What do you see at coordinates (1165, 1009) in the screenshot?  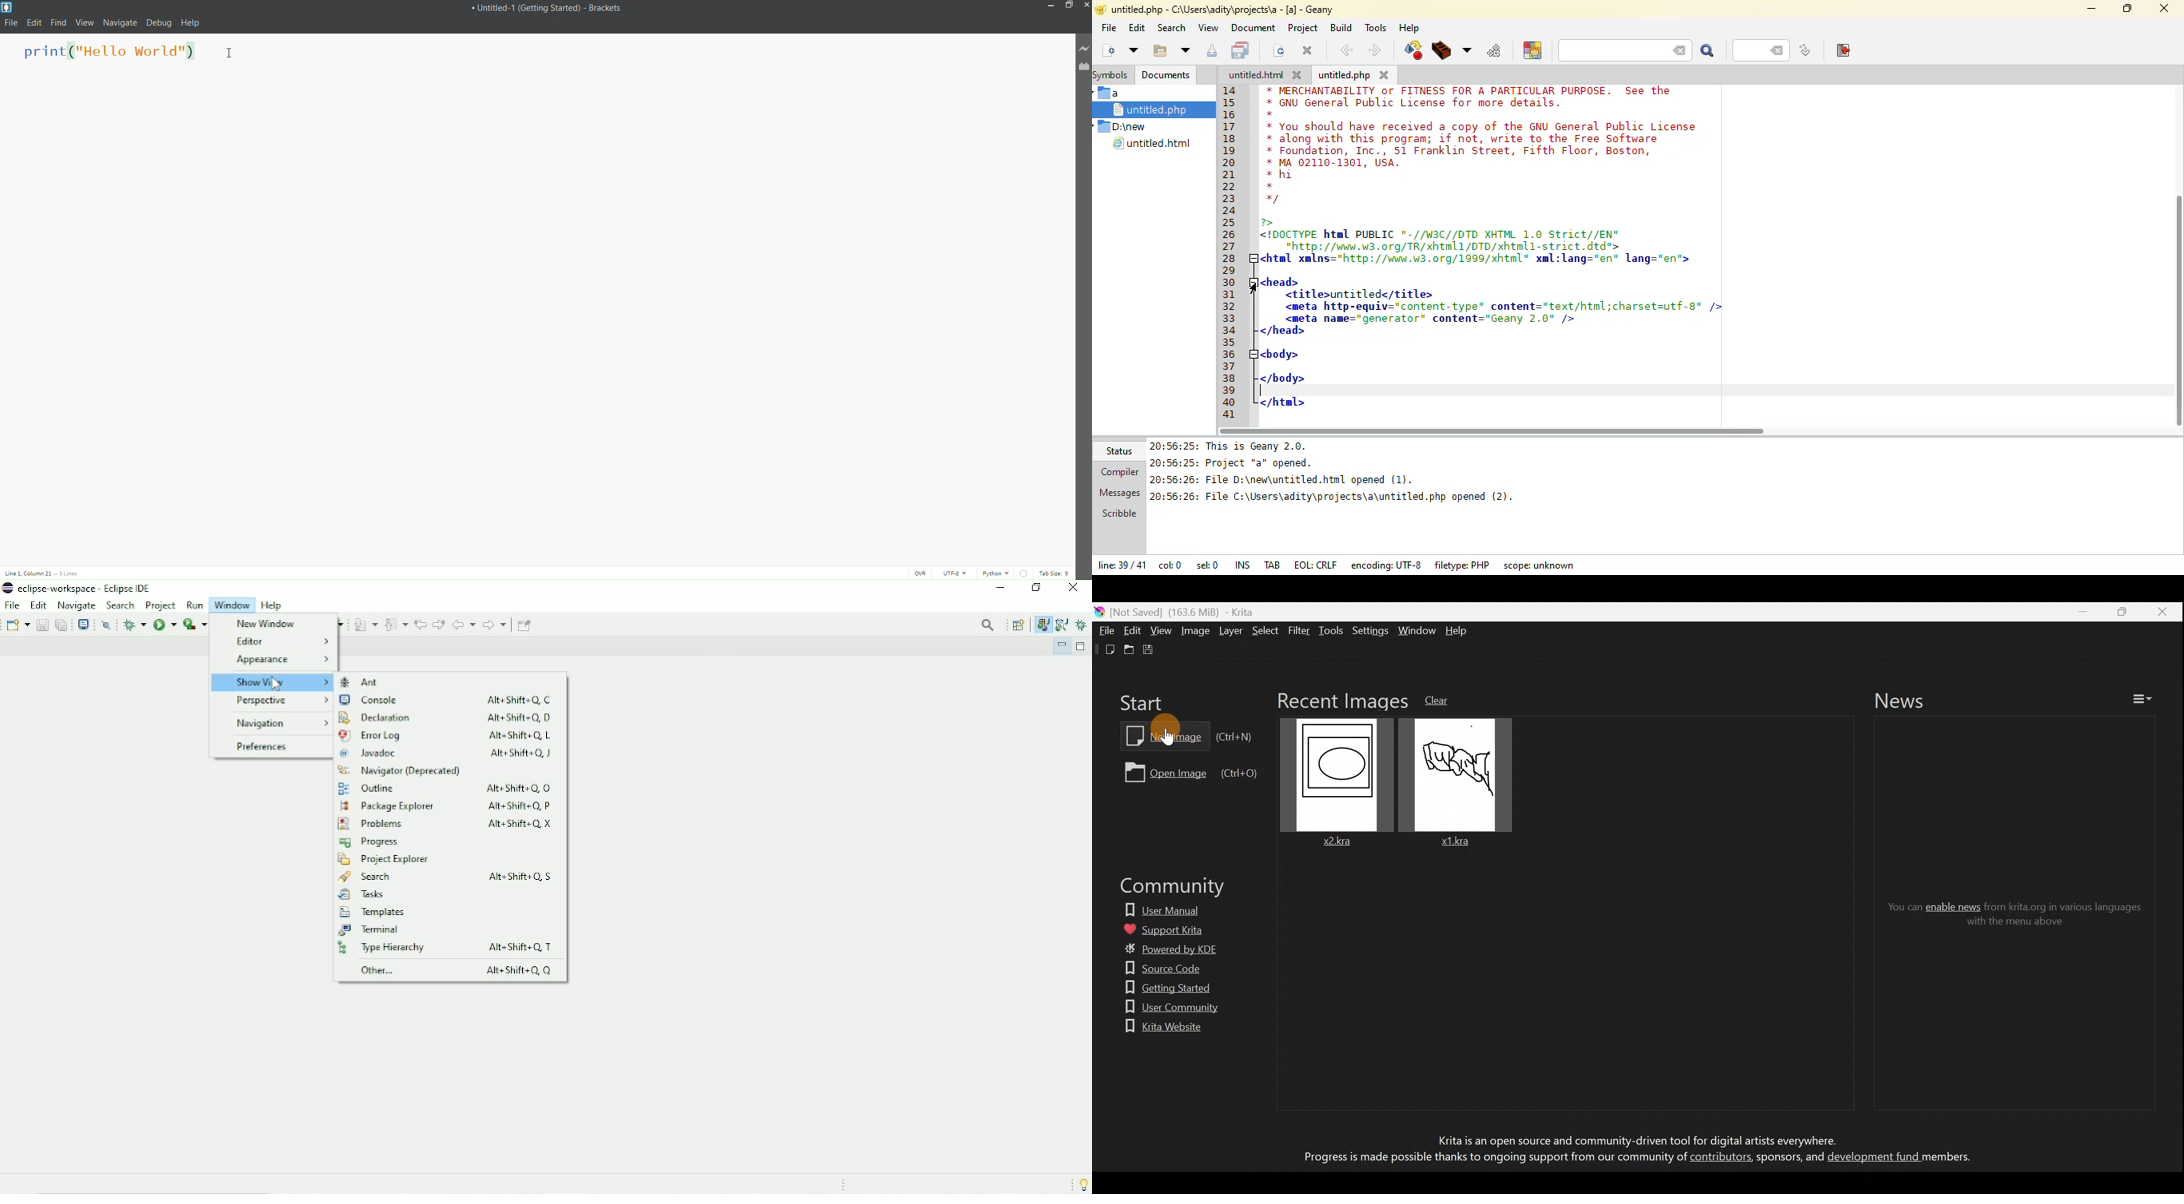 I see `User community` at bounding box center [1165, 1009].